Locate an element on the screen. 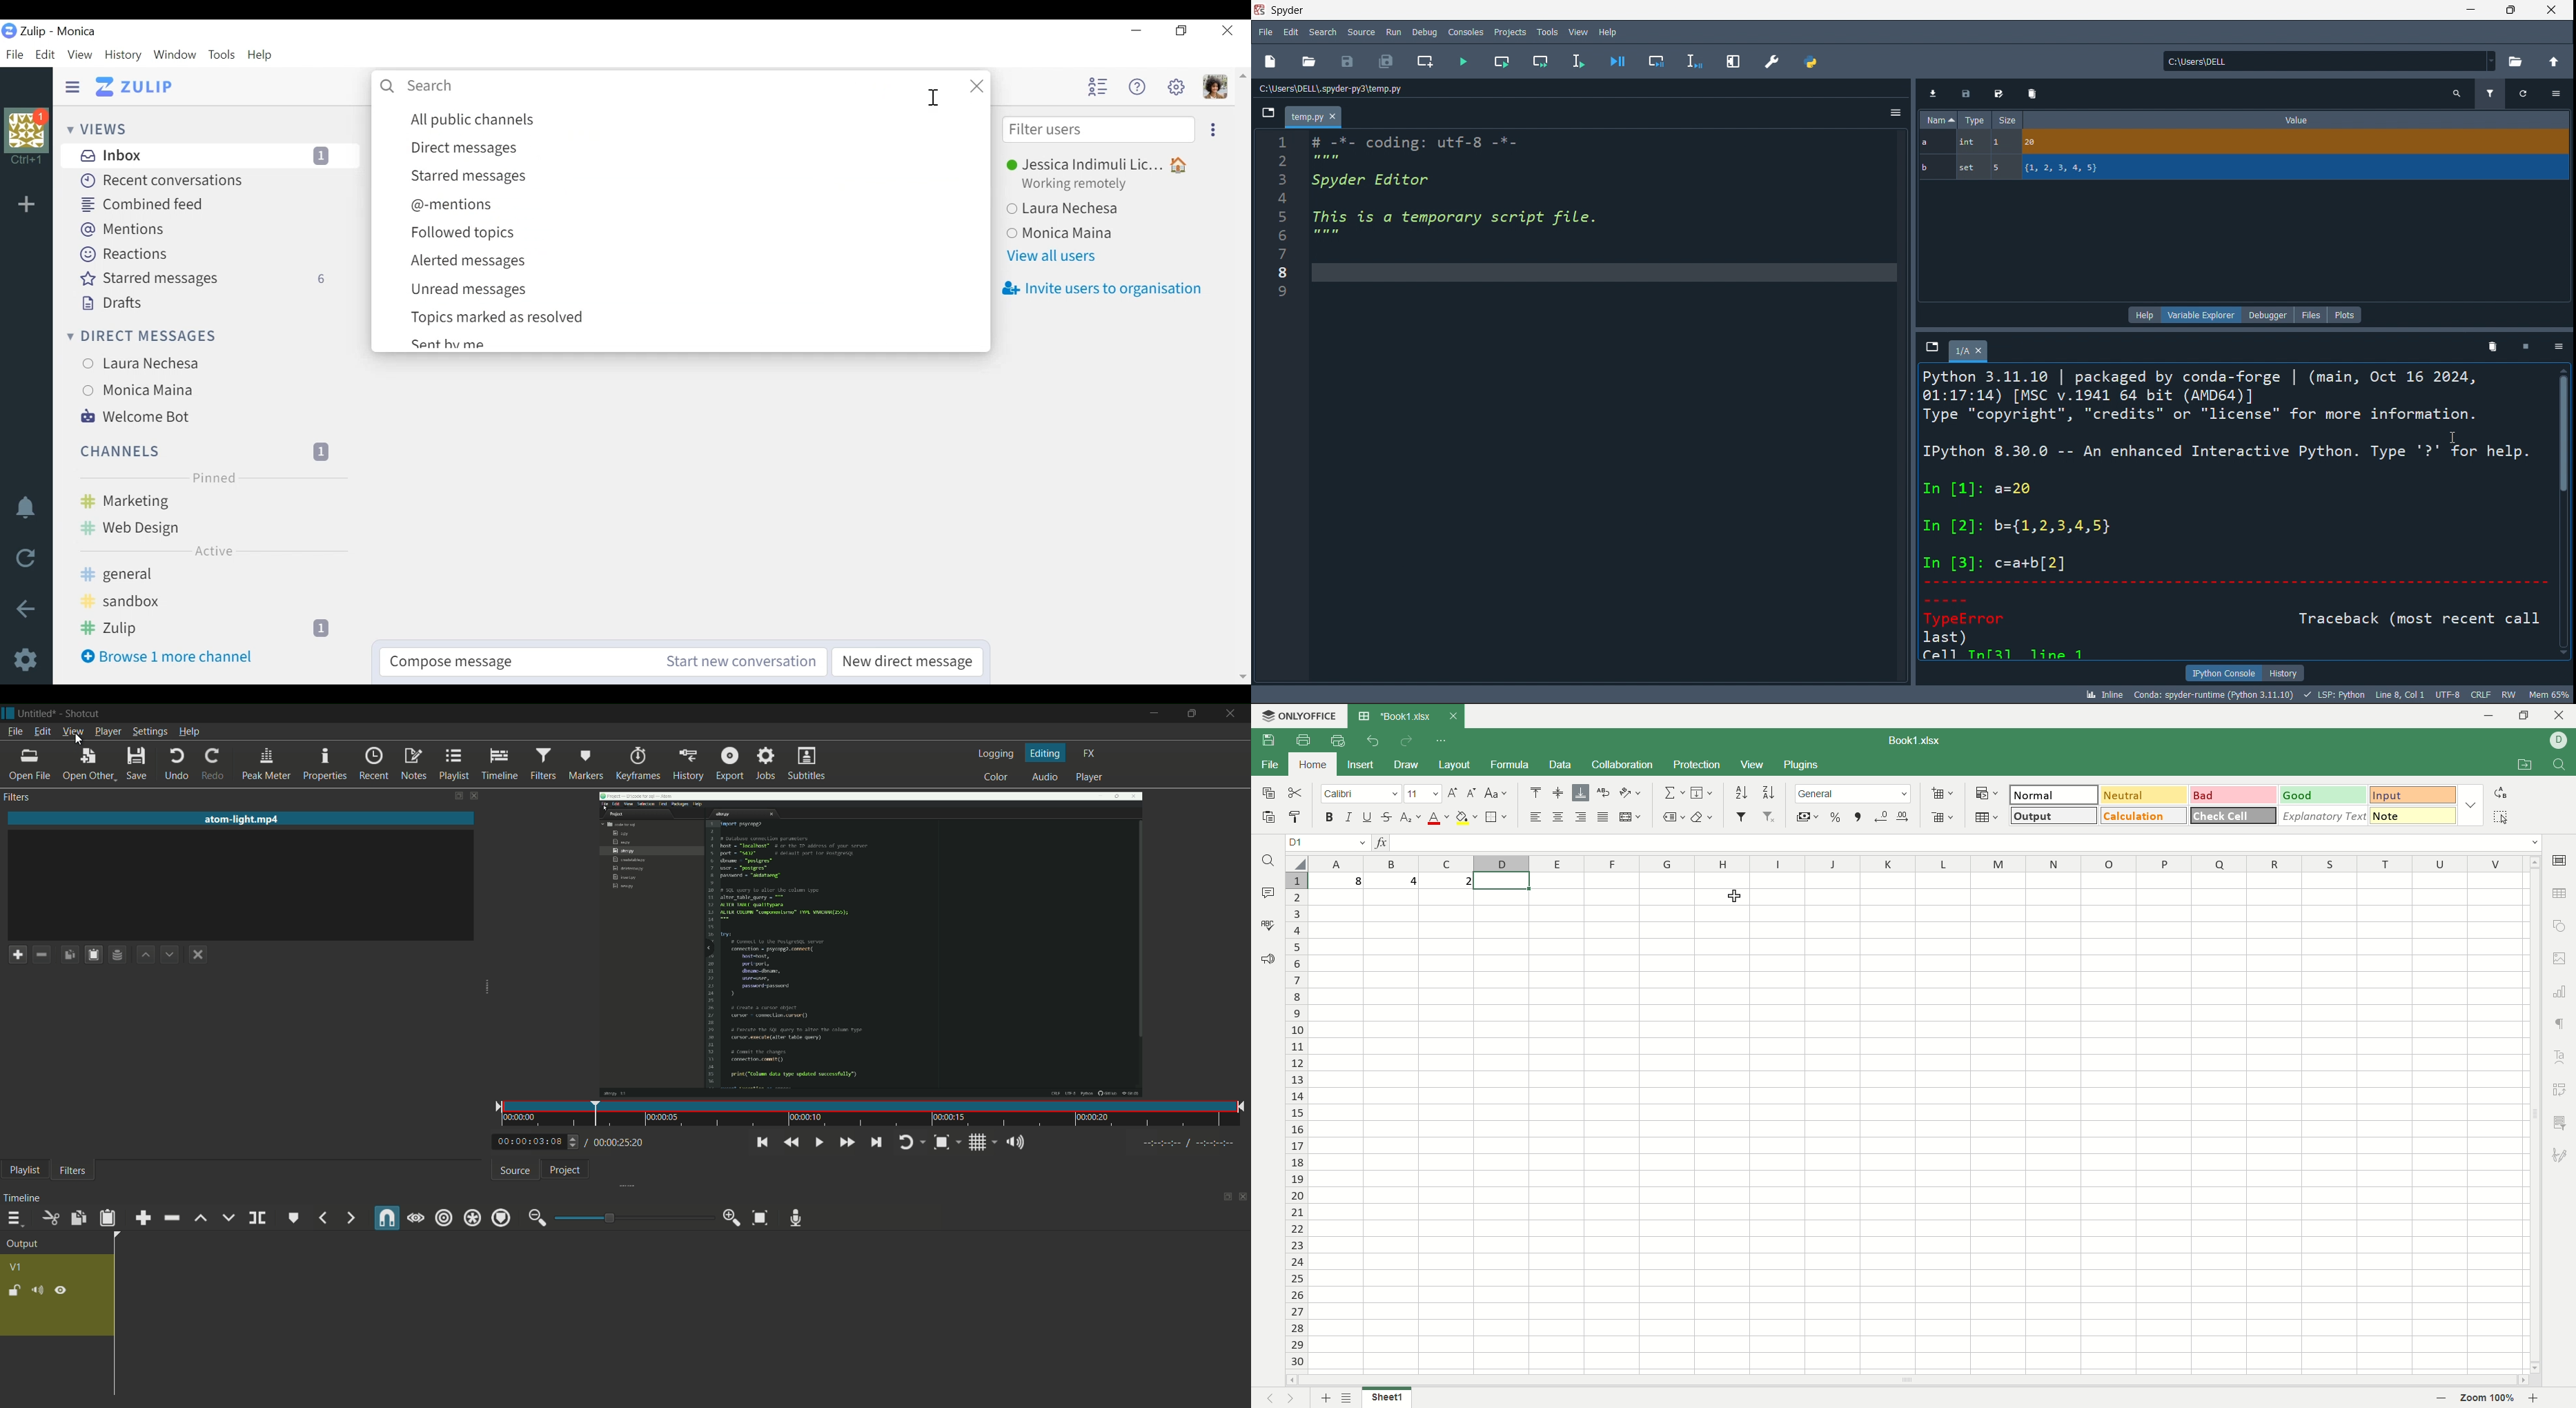 Image resolution: width=2576 pixels, height=1428 pixels. output is located at coordinates (22, 1244).